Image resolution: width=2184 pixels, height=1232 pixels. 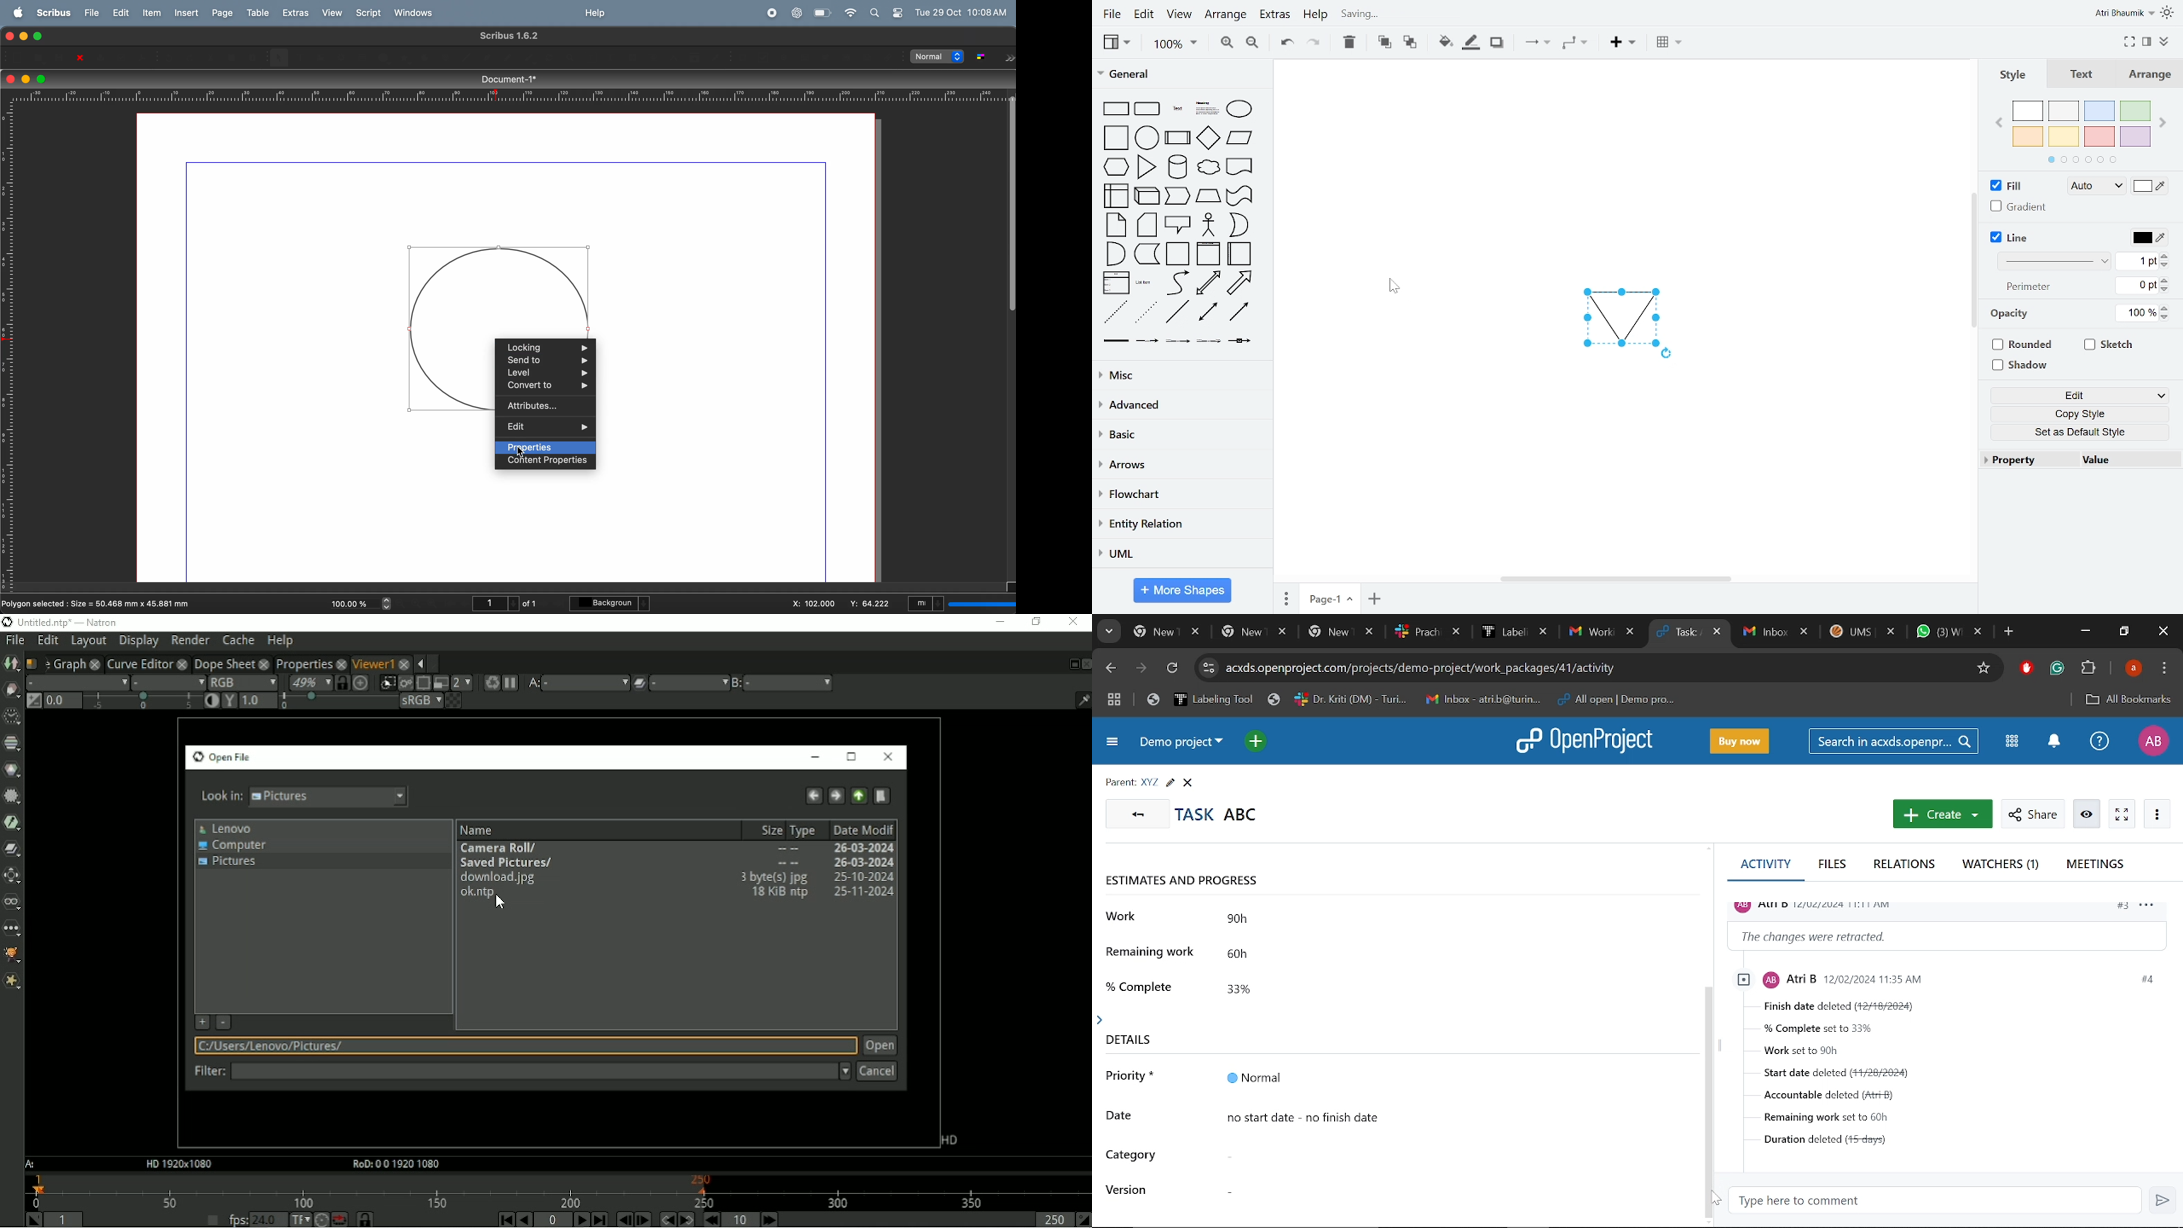 I want to click on level, so click(x=545, y=372).